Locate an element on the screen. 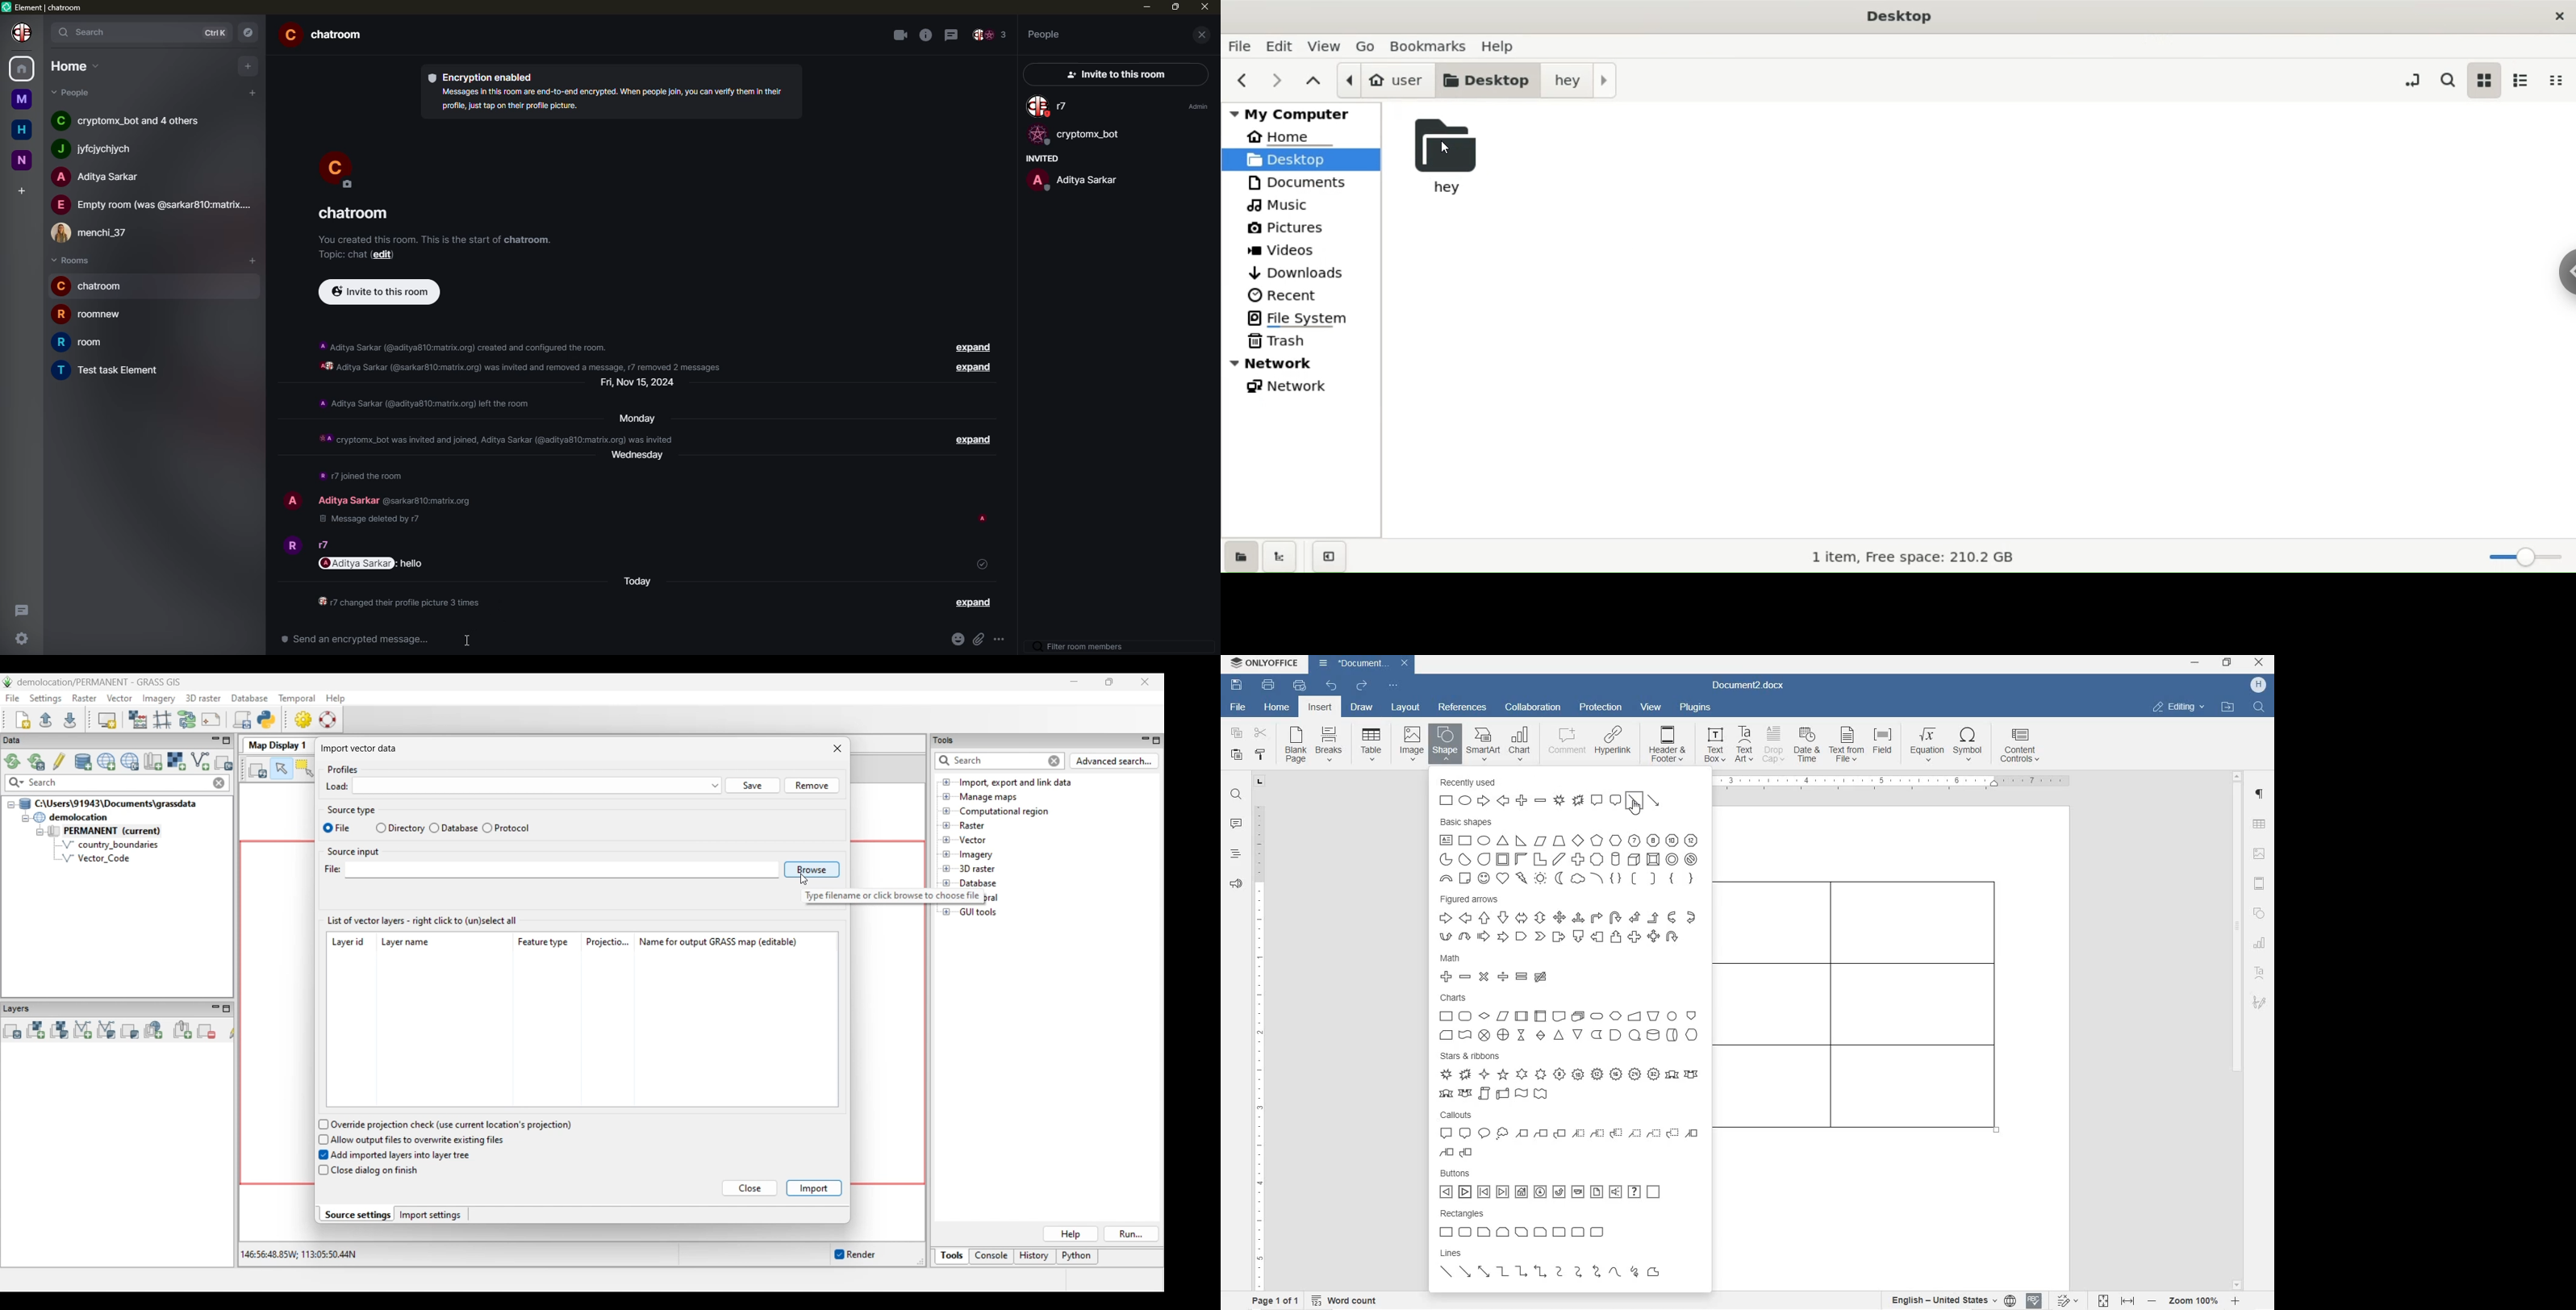  tab is located at coordinates (1261, 783).